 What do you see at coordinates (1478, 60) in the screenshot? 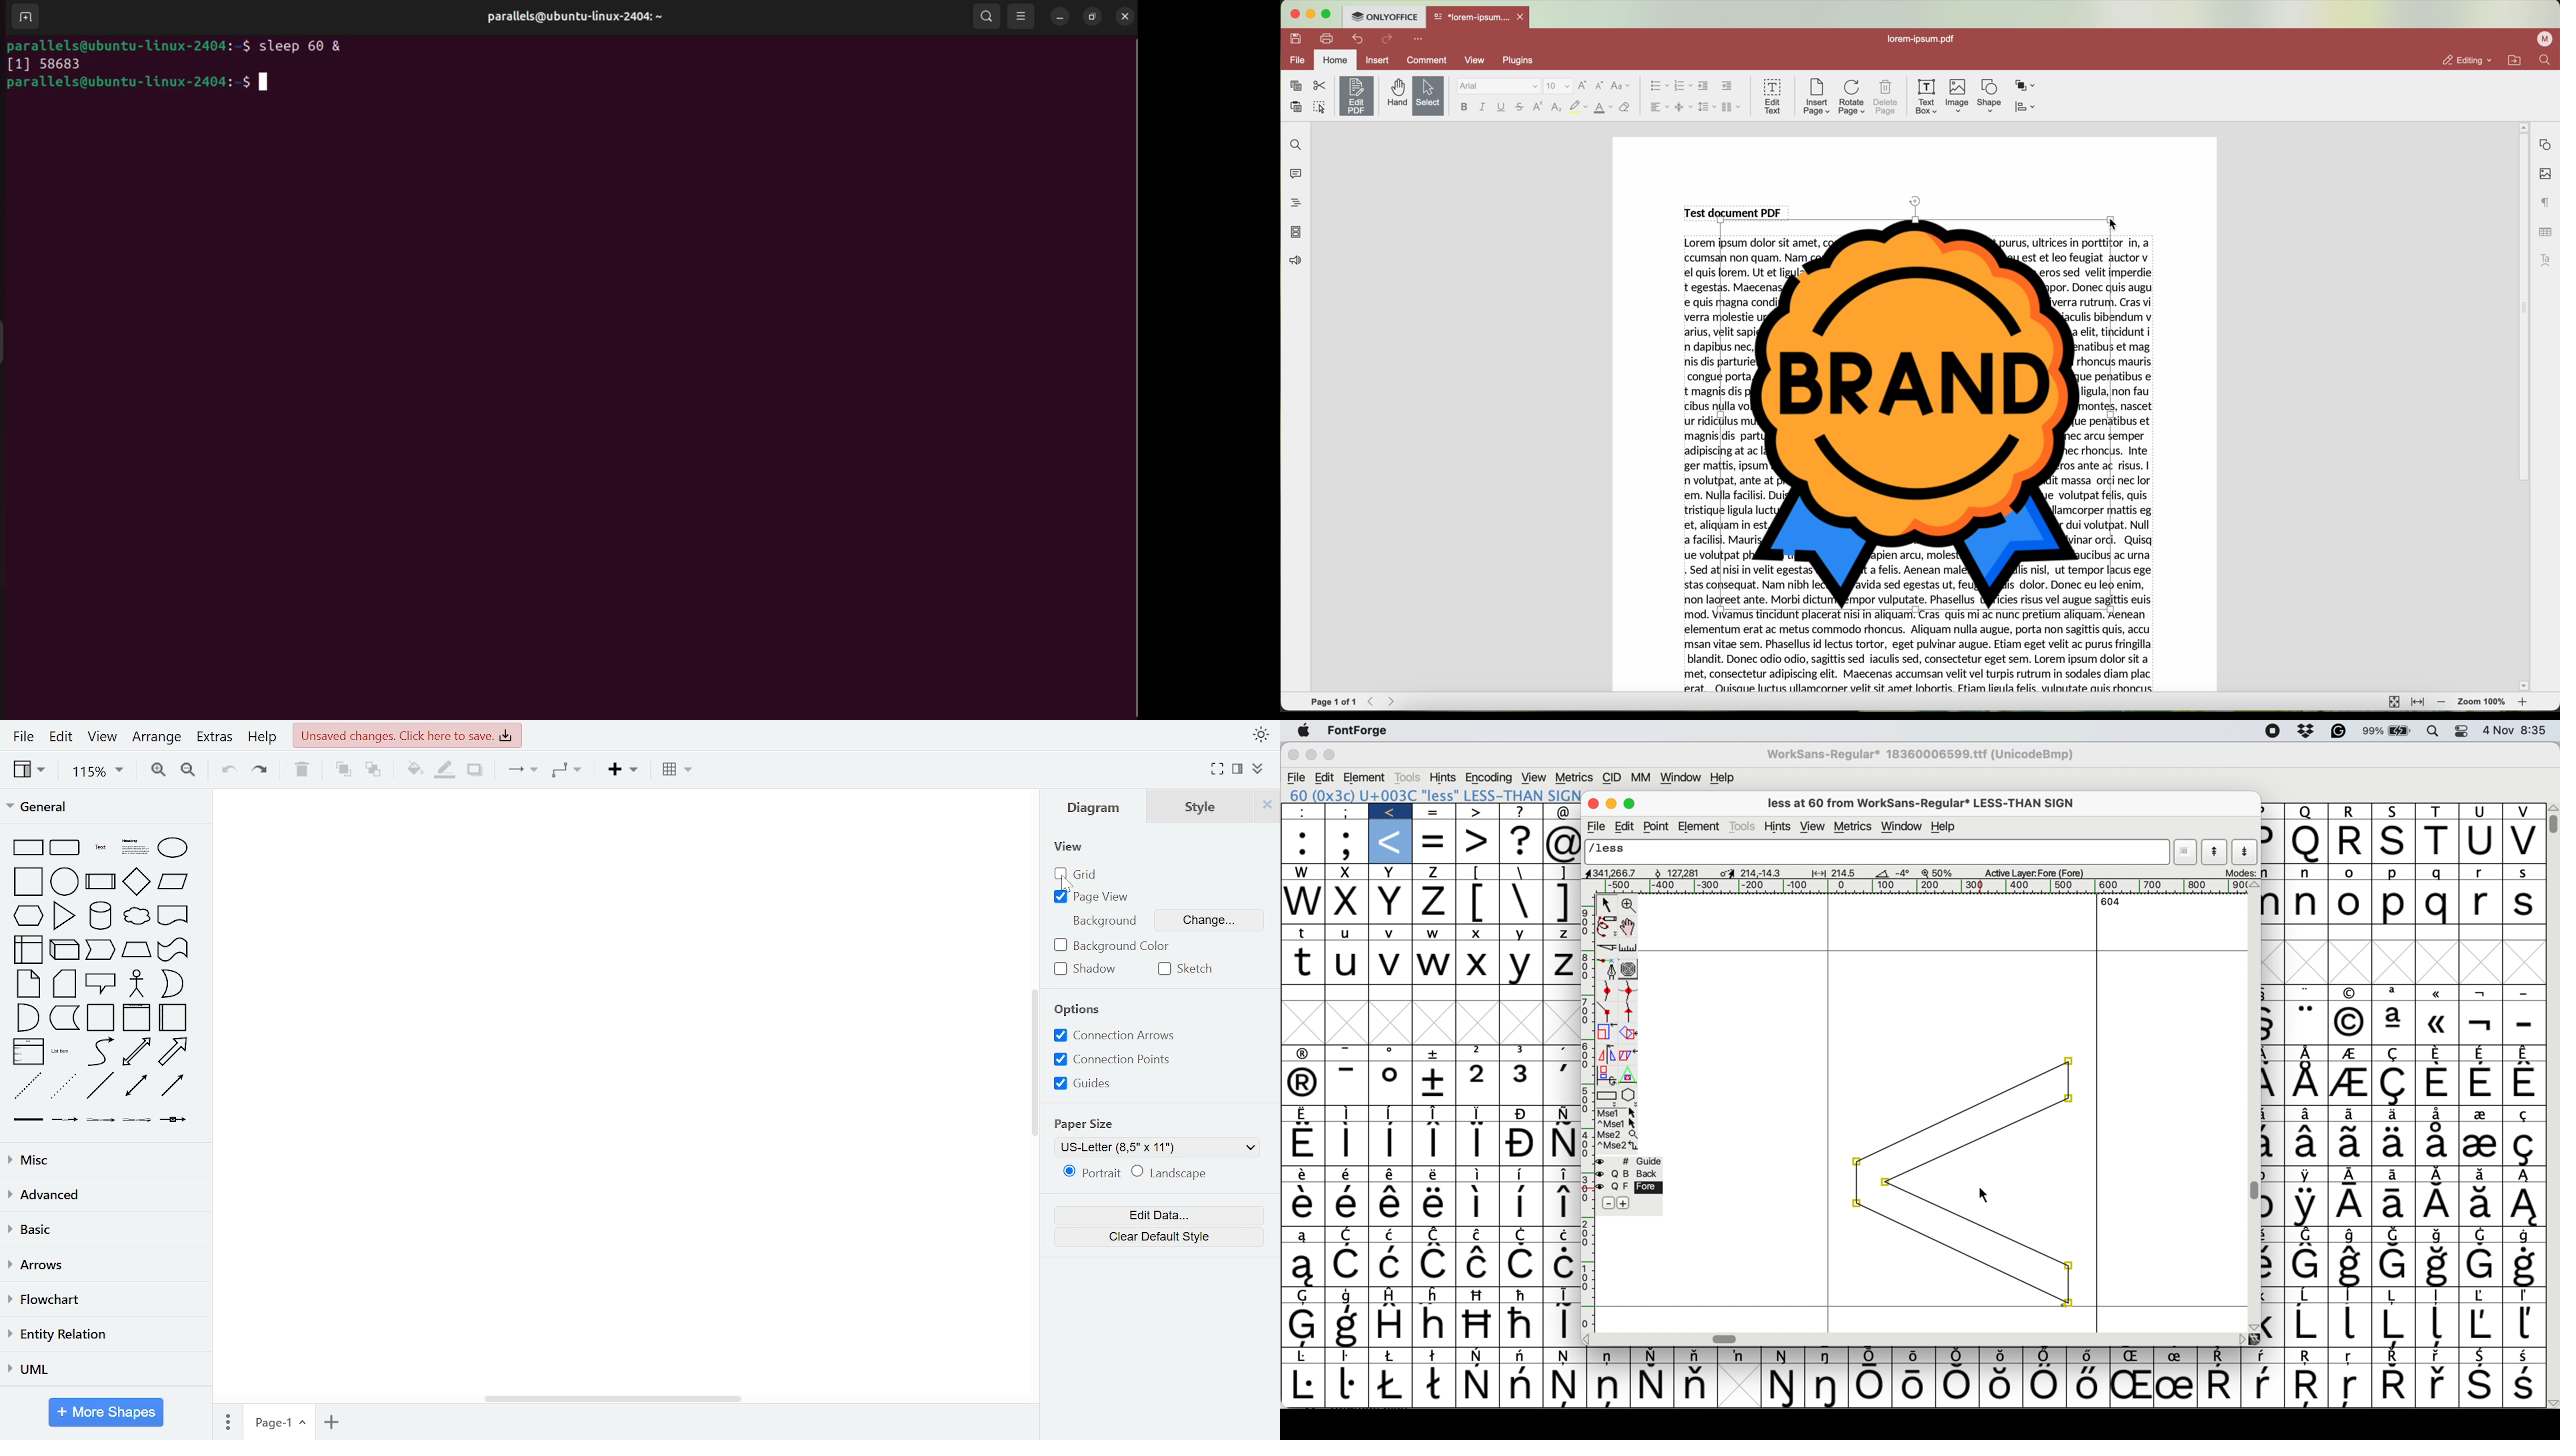
I see `view` at bounding box center [1478, 60].